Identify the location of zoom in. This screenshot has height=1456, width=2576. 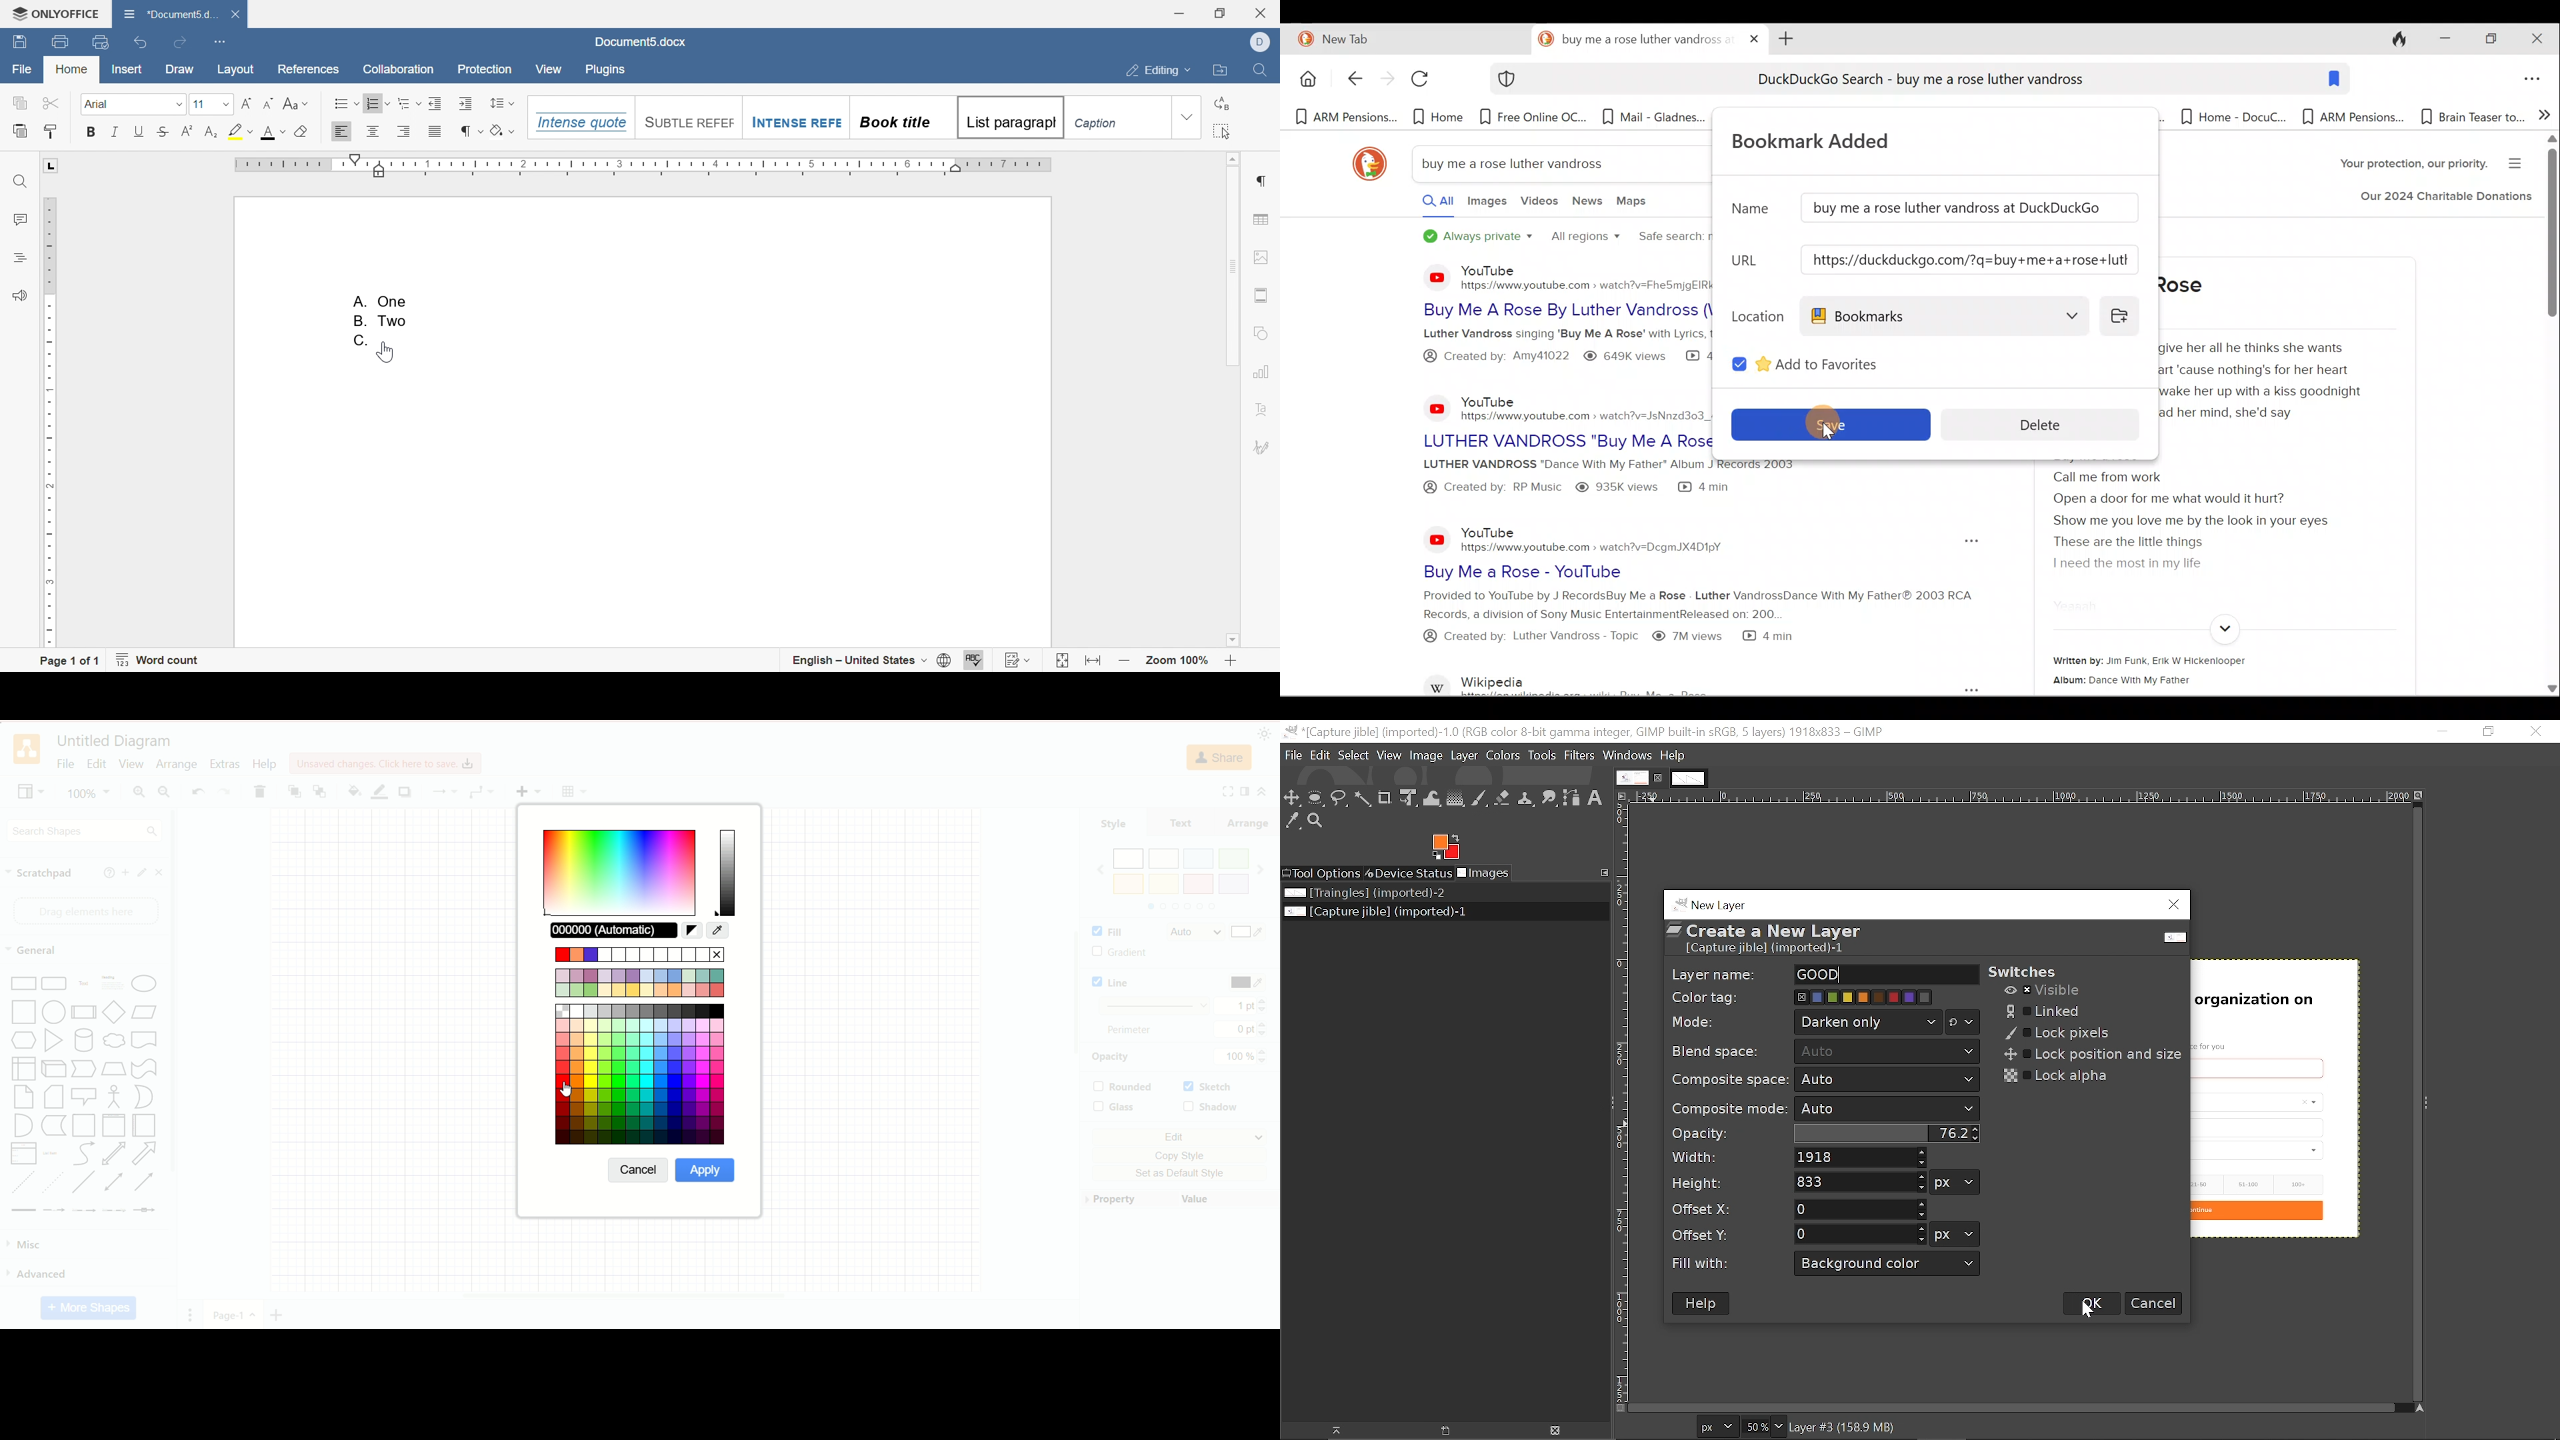
(1231, 663).